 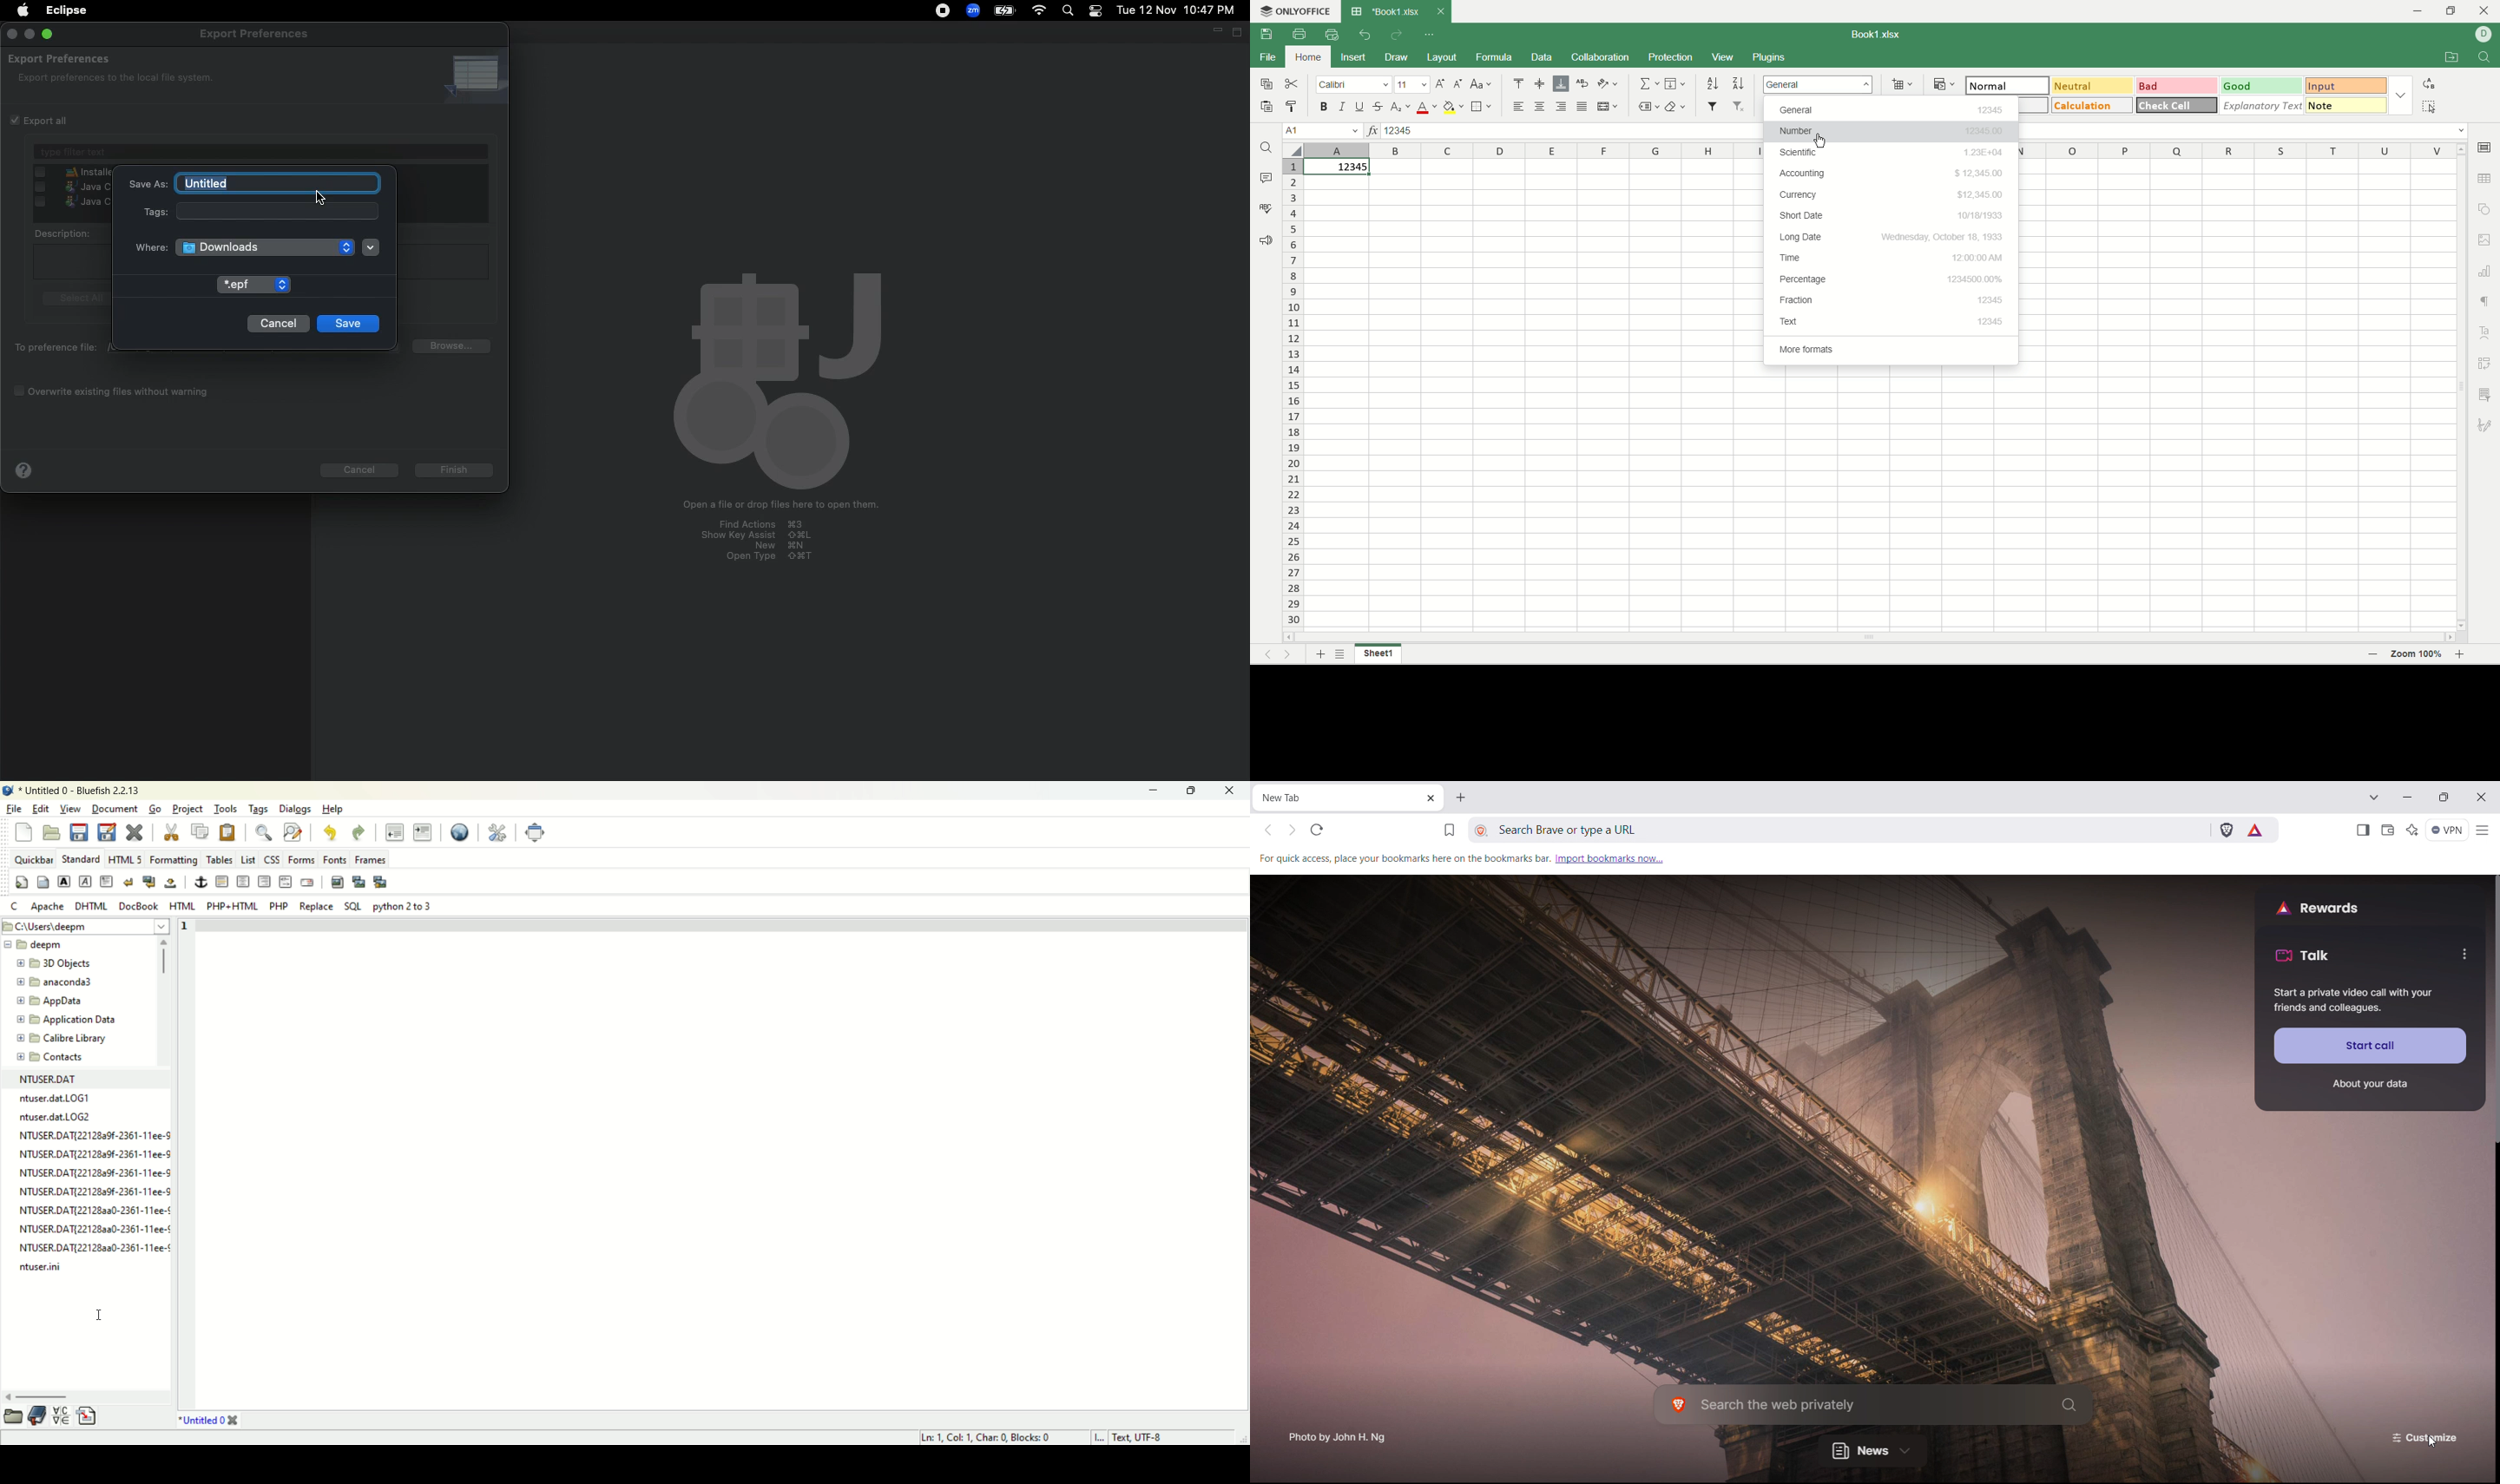 I want to click on font size, so click(x=1411, y=85).